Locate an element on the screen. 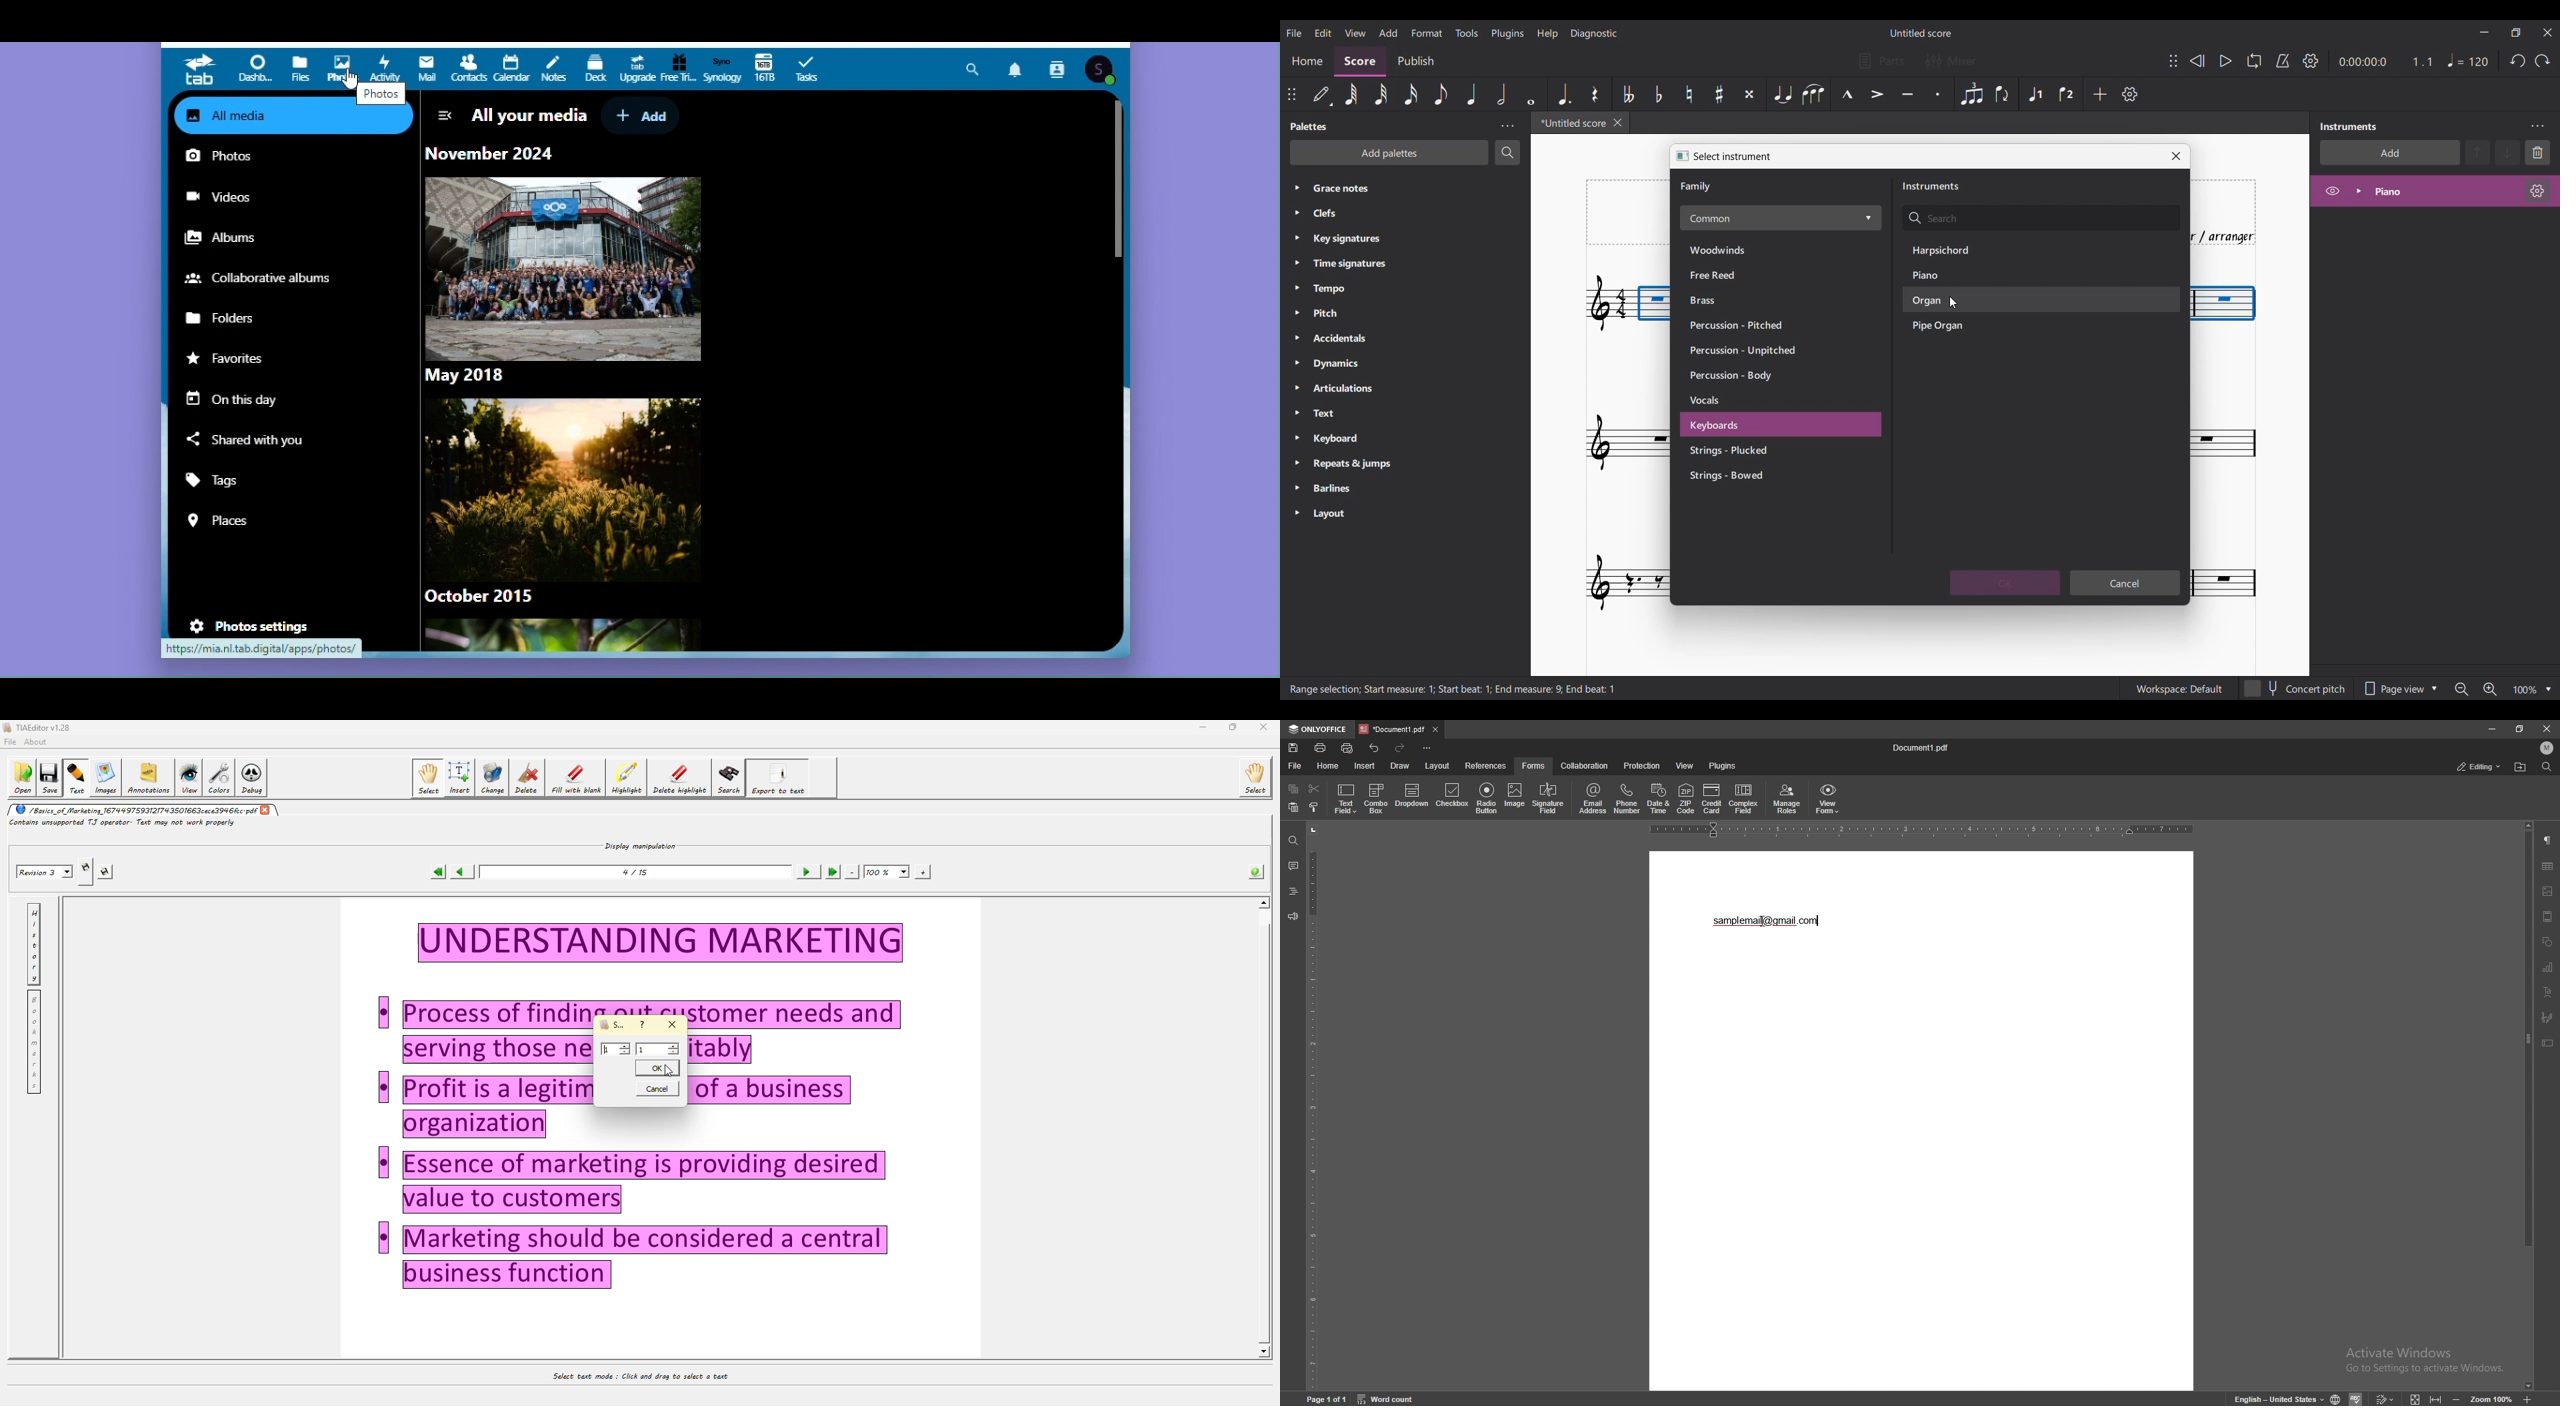 Image resolution: width=2576 pixels, height=1428 pixels. fit to screen is located at coordinates (2418, 1399).